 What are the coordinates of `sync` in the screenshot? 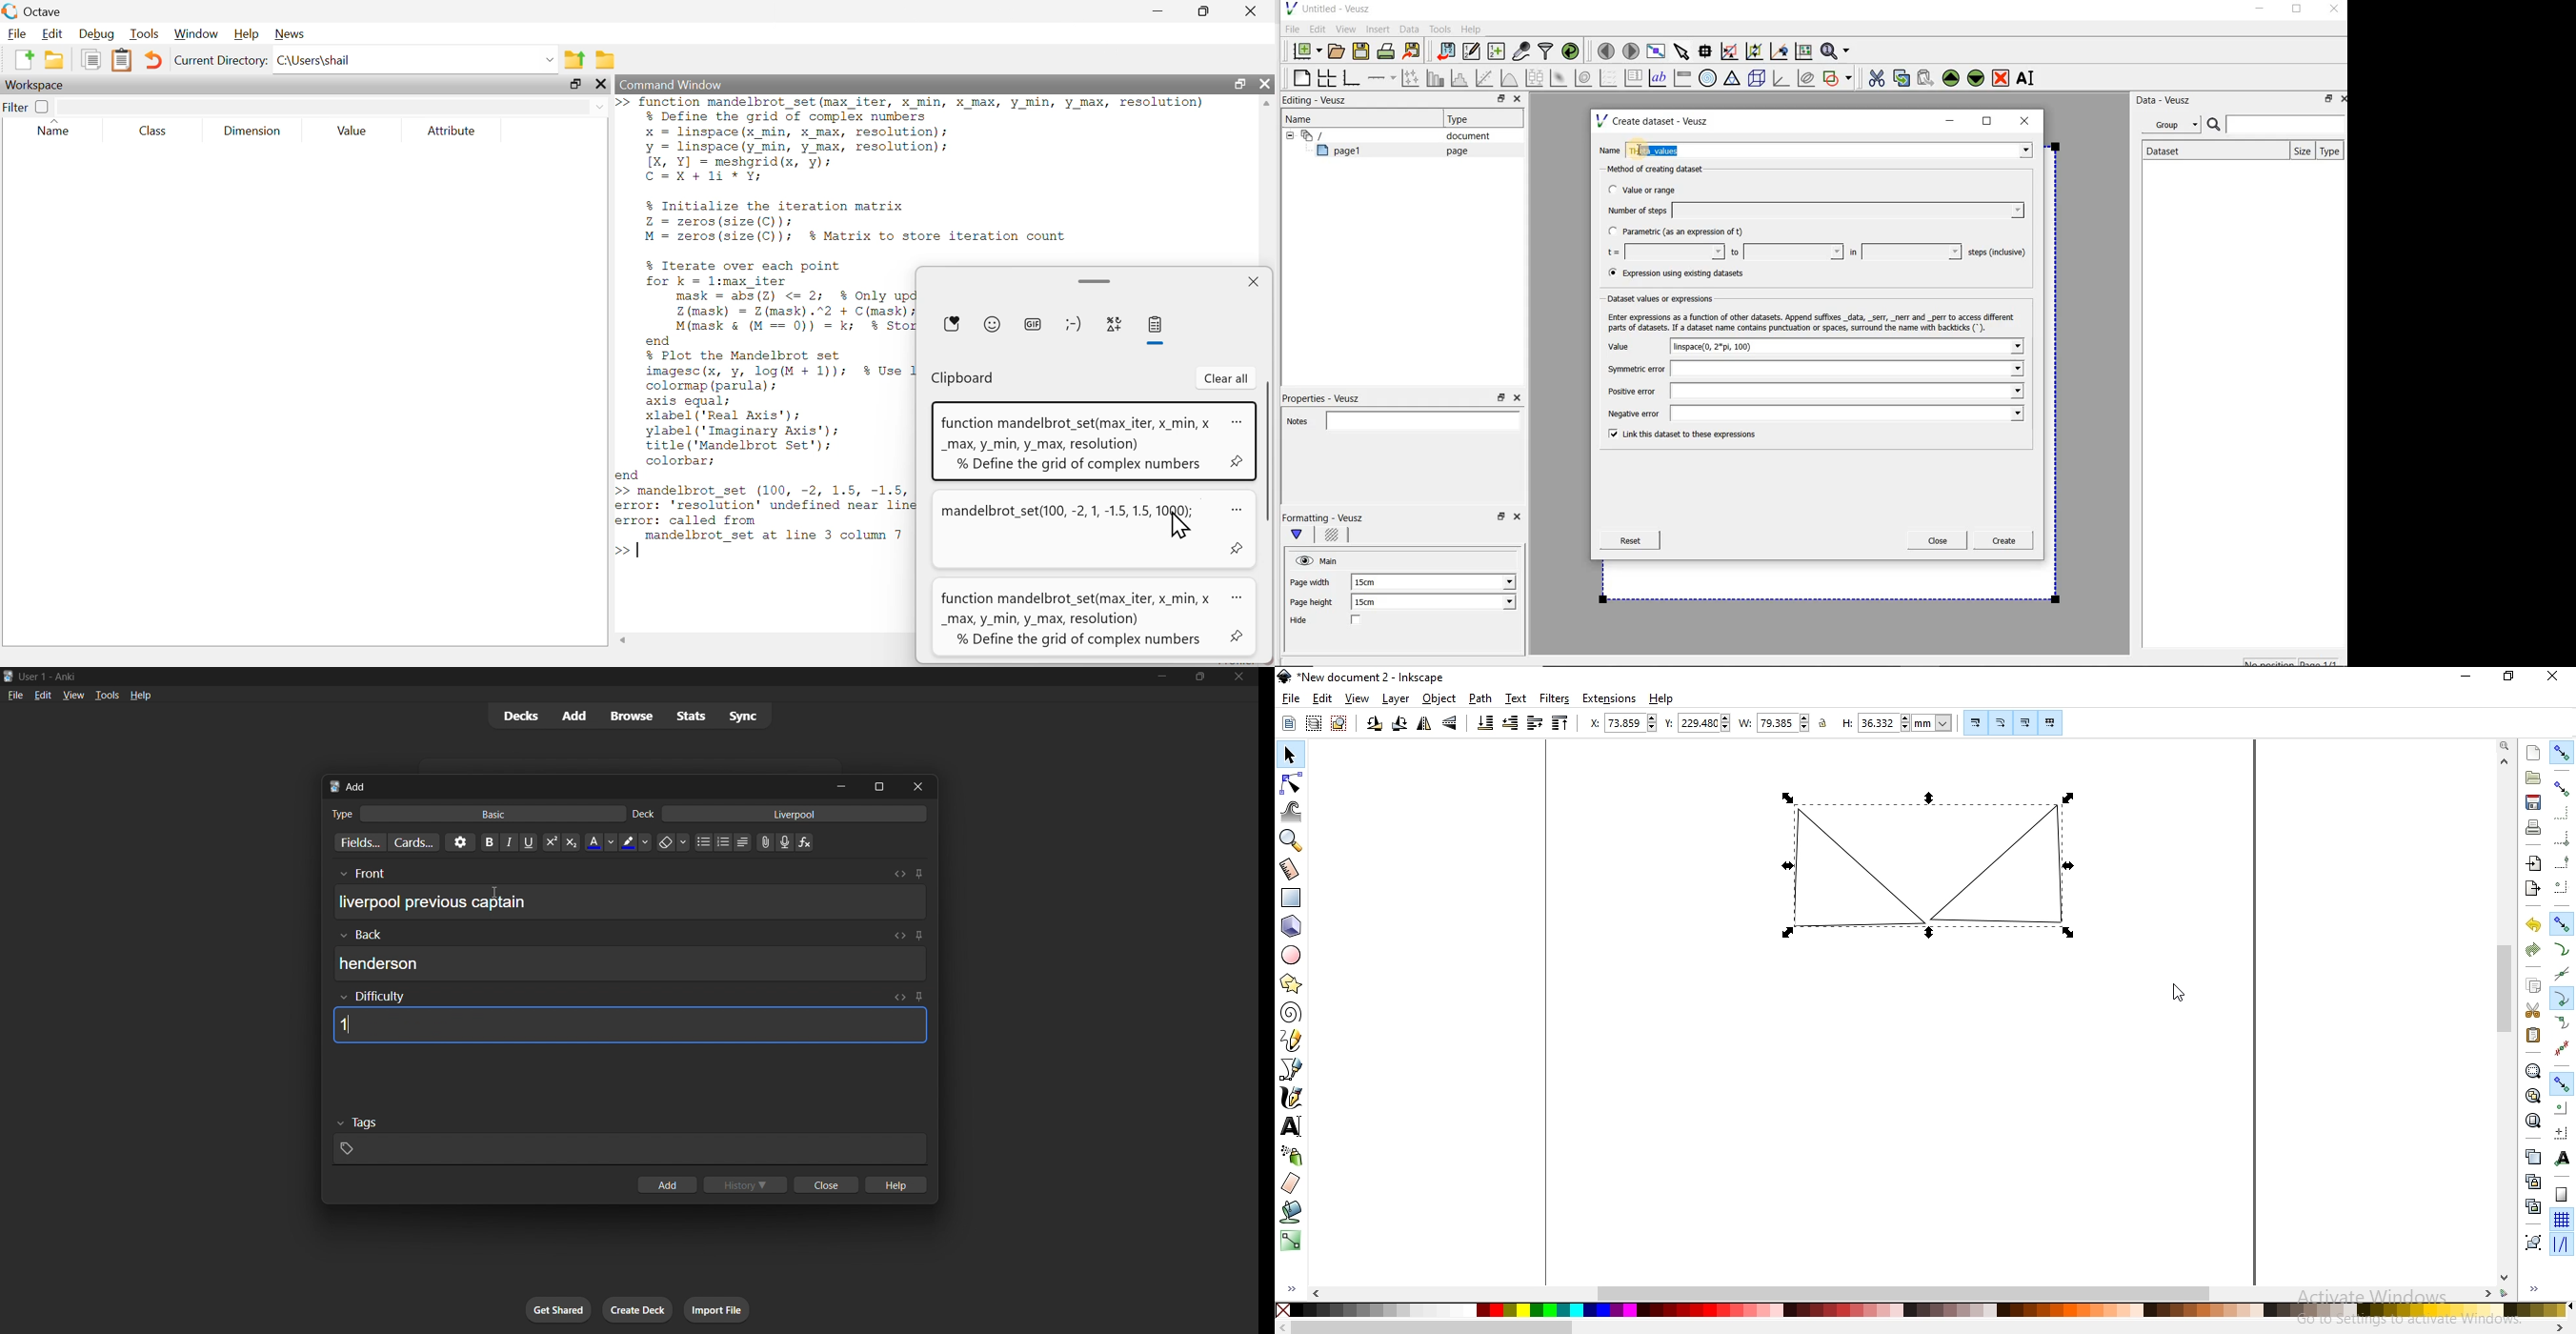 It's located at (744, 718).